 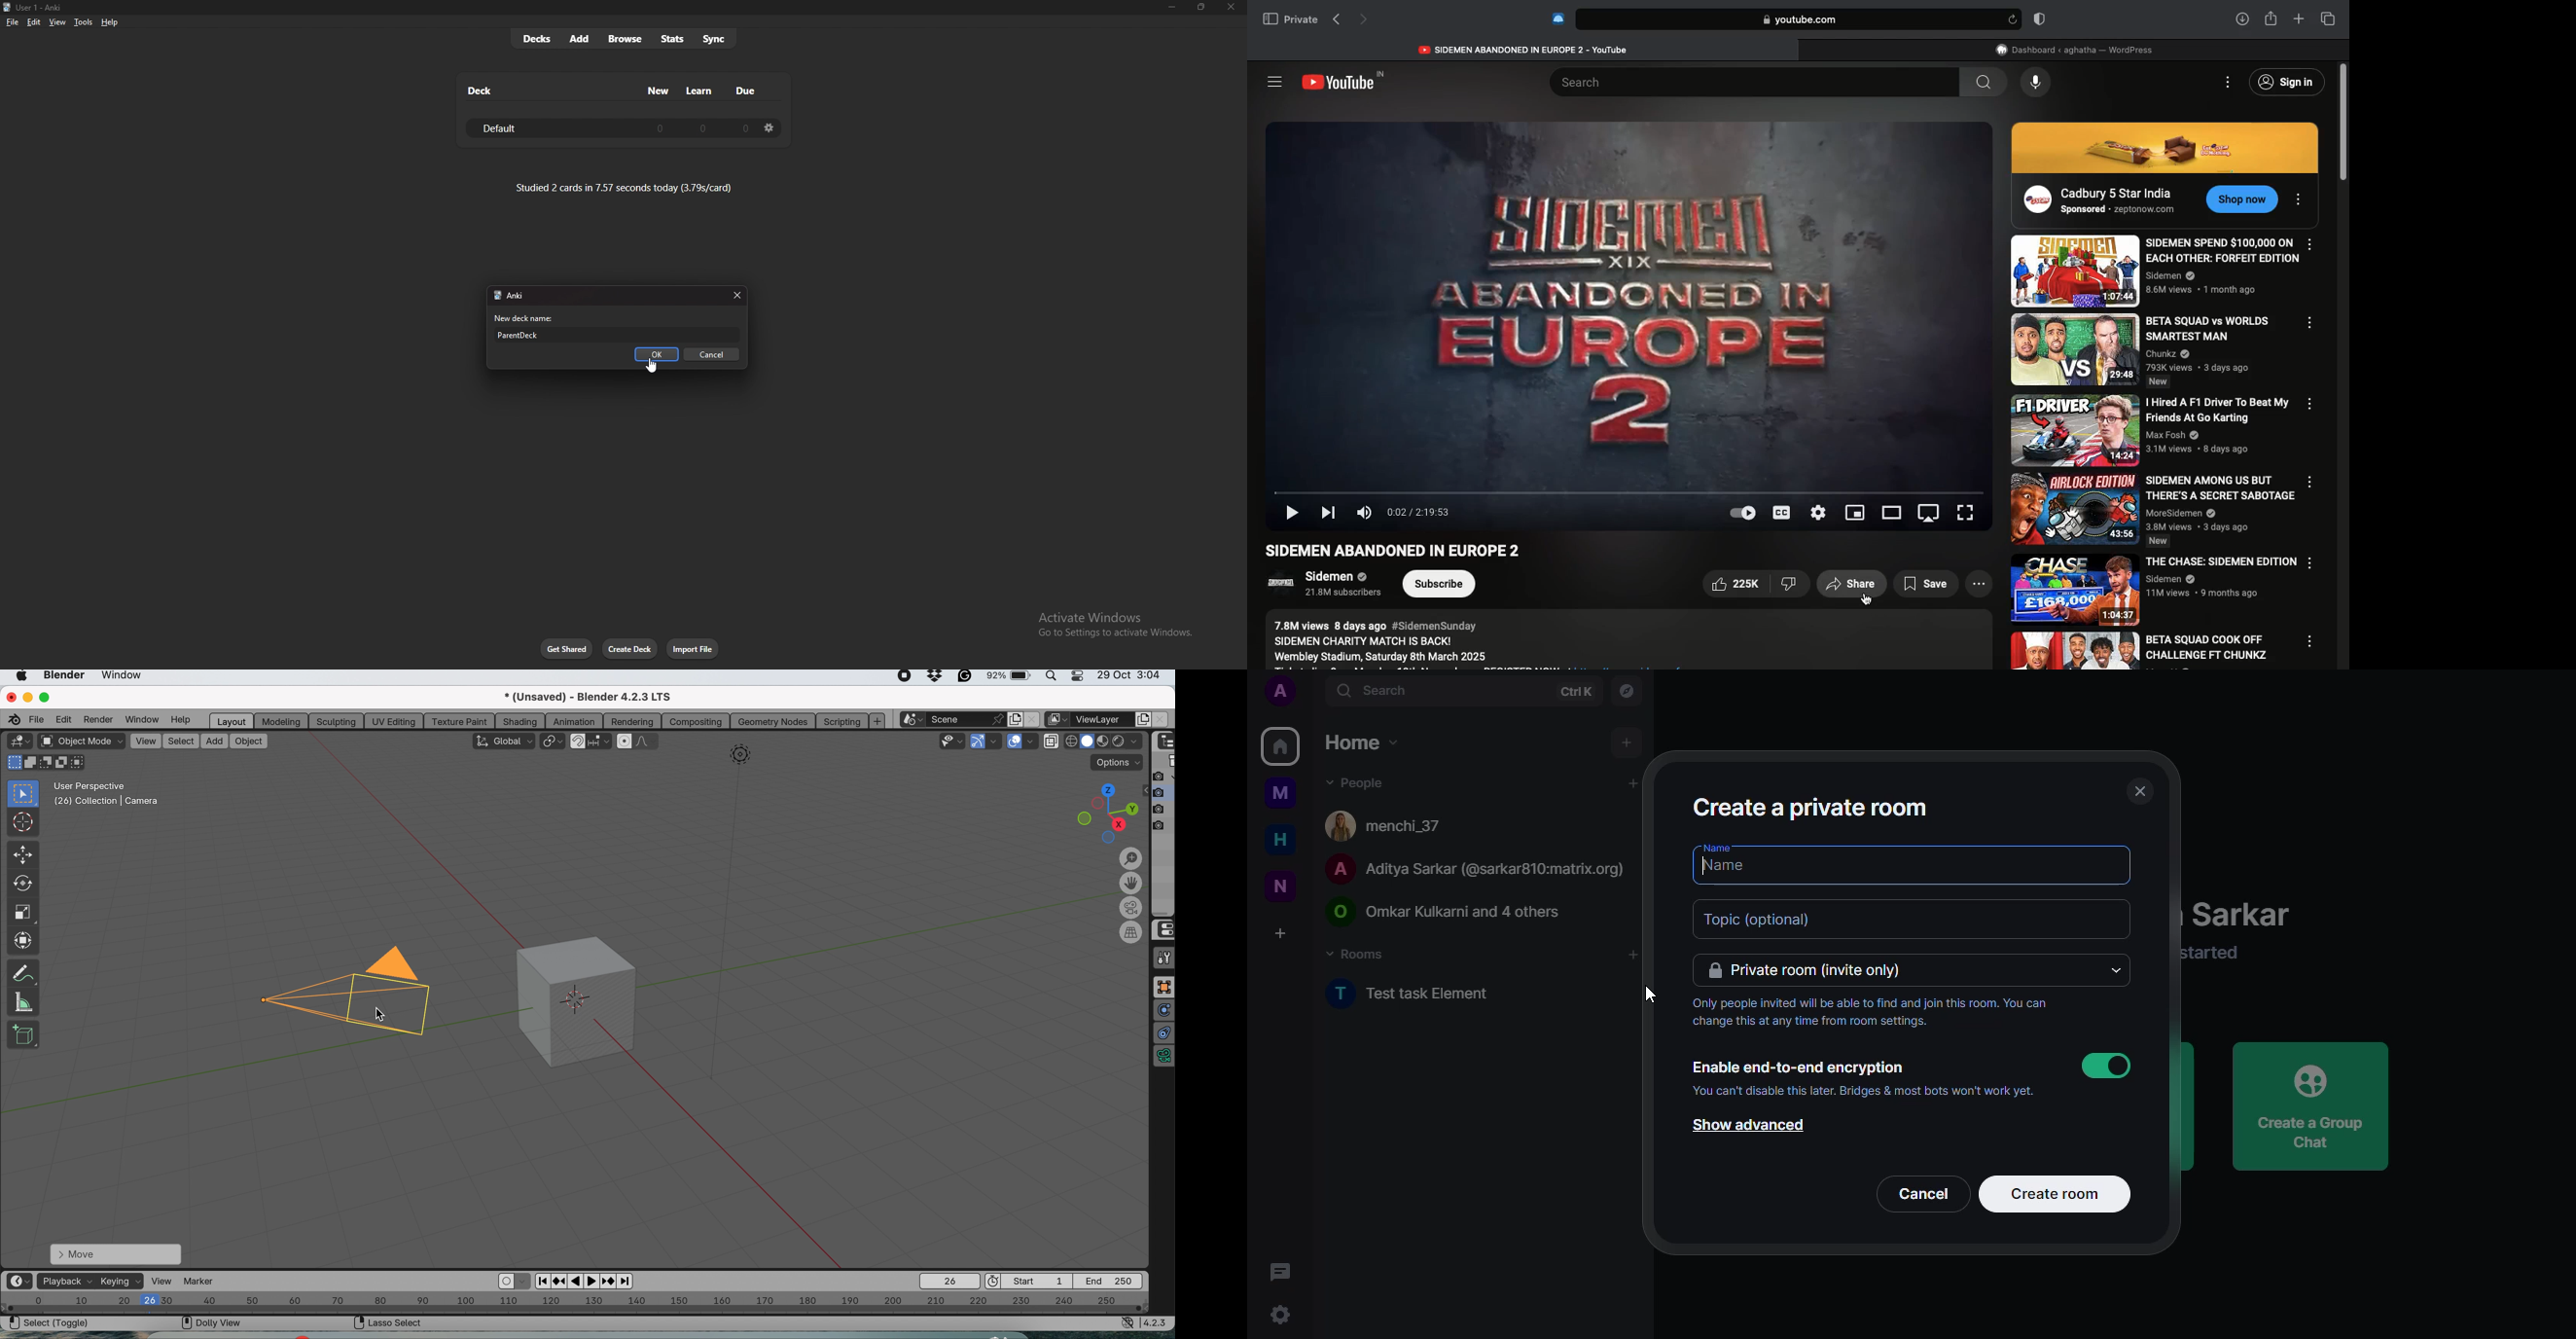 I want to click on cursor, so click(x=1651, y=994).